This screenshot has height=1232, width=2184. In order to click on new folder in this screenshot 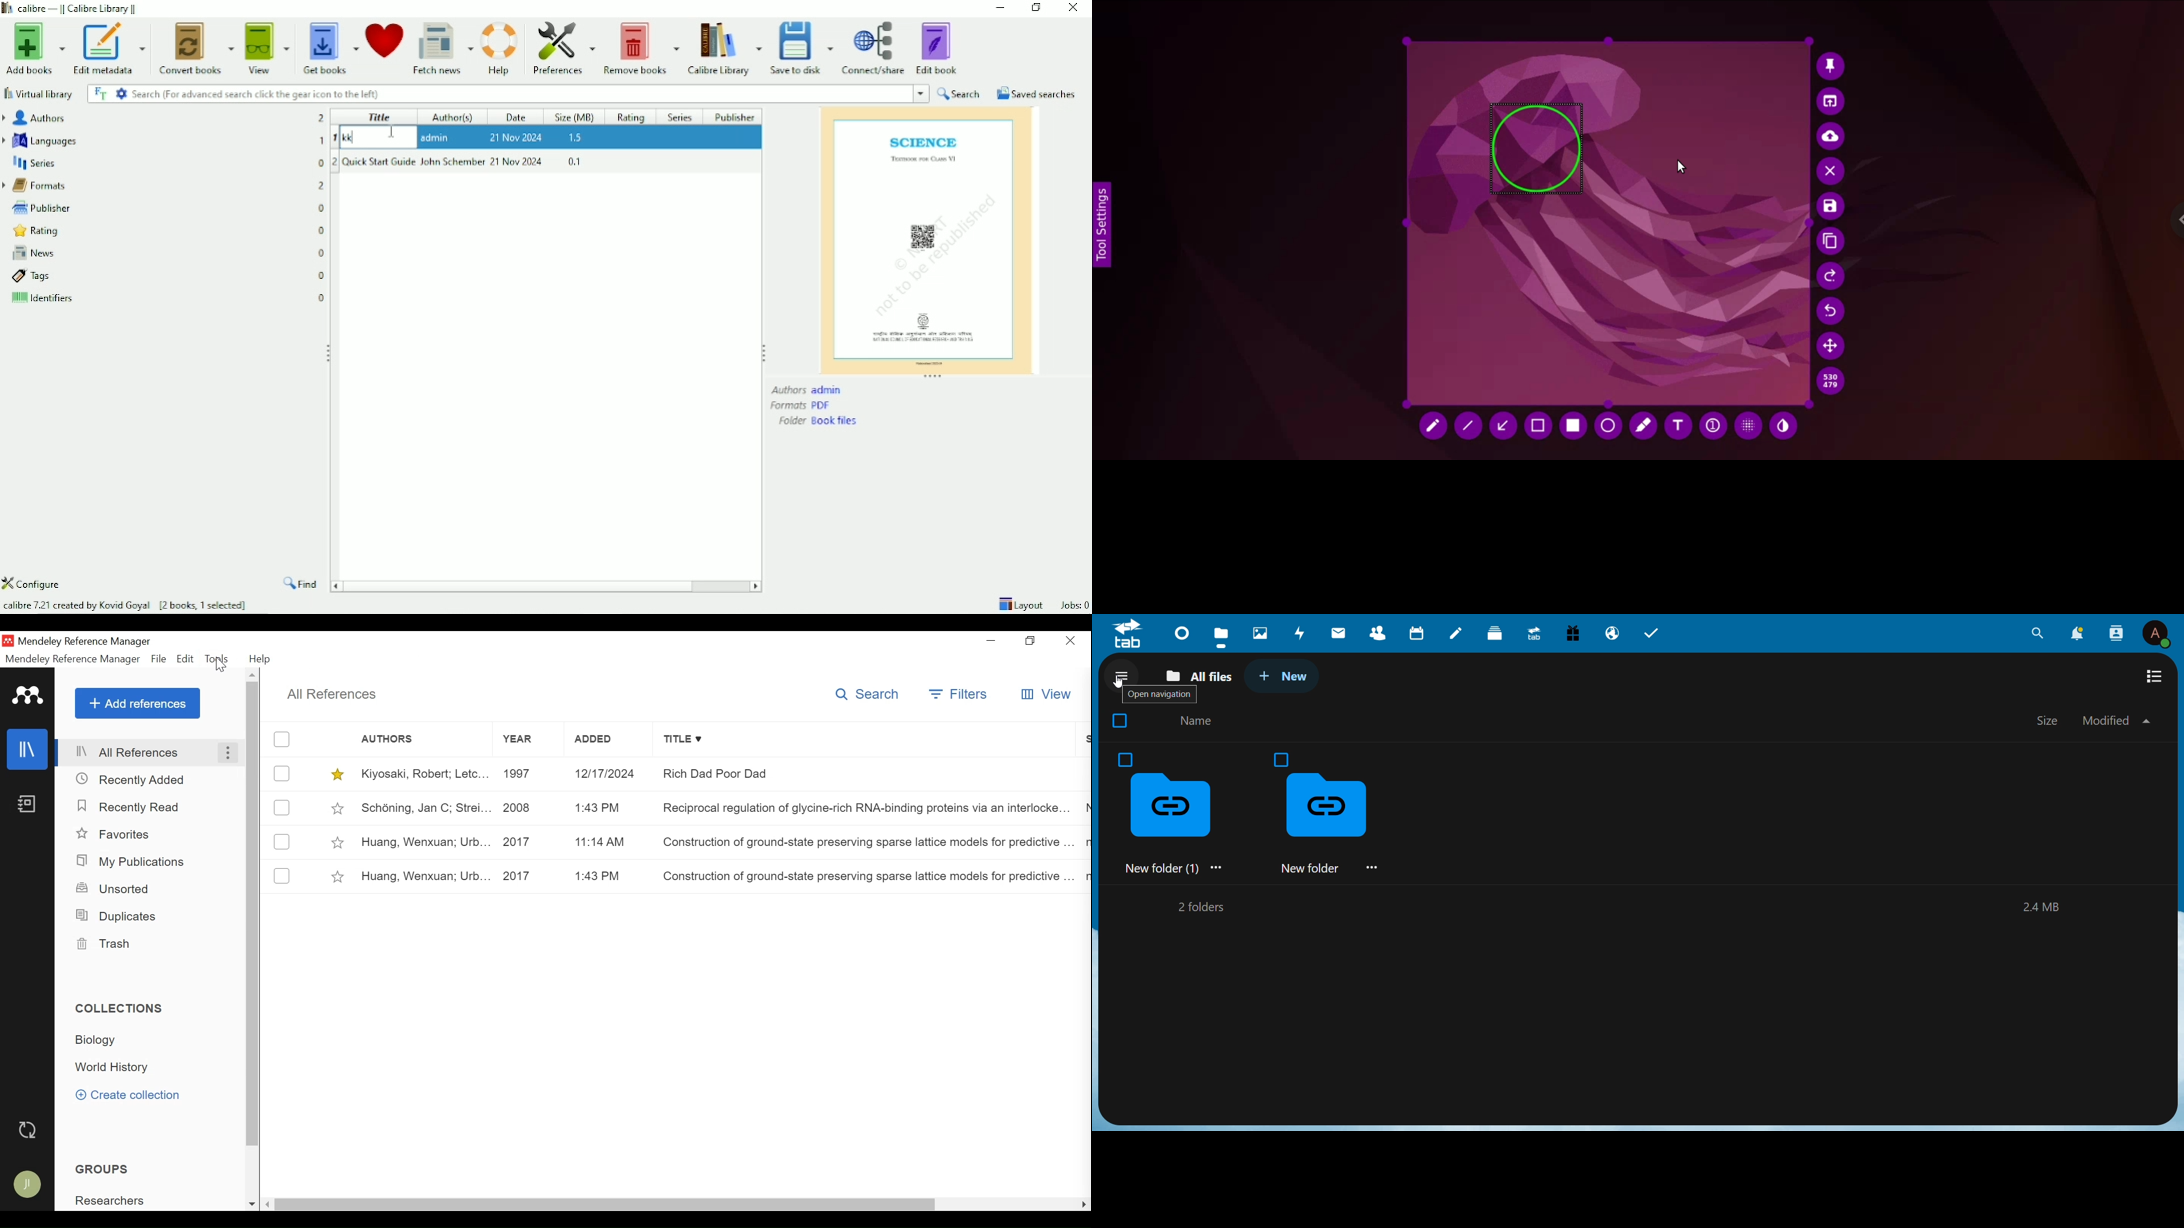, I will do `click(1334, 824)`.